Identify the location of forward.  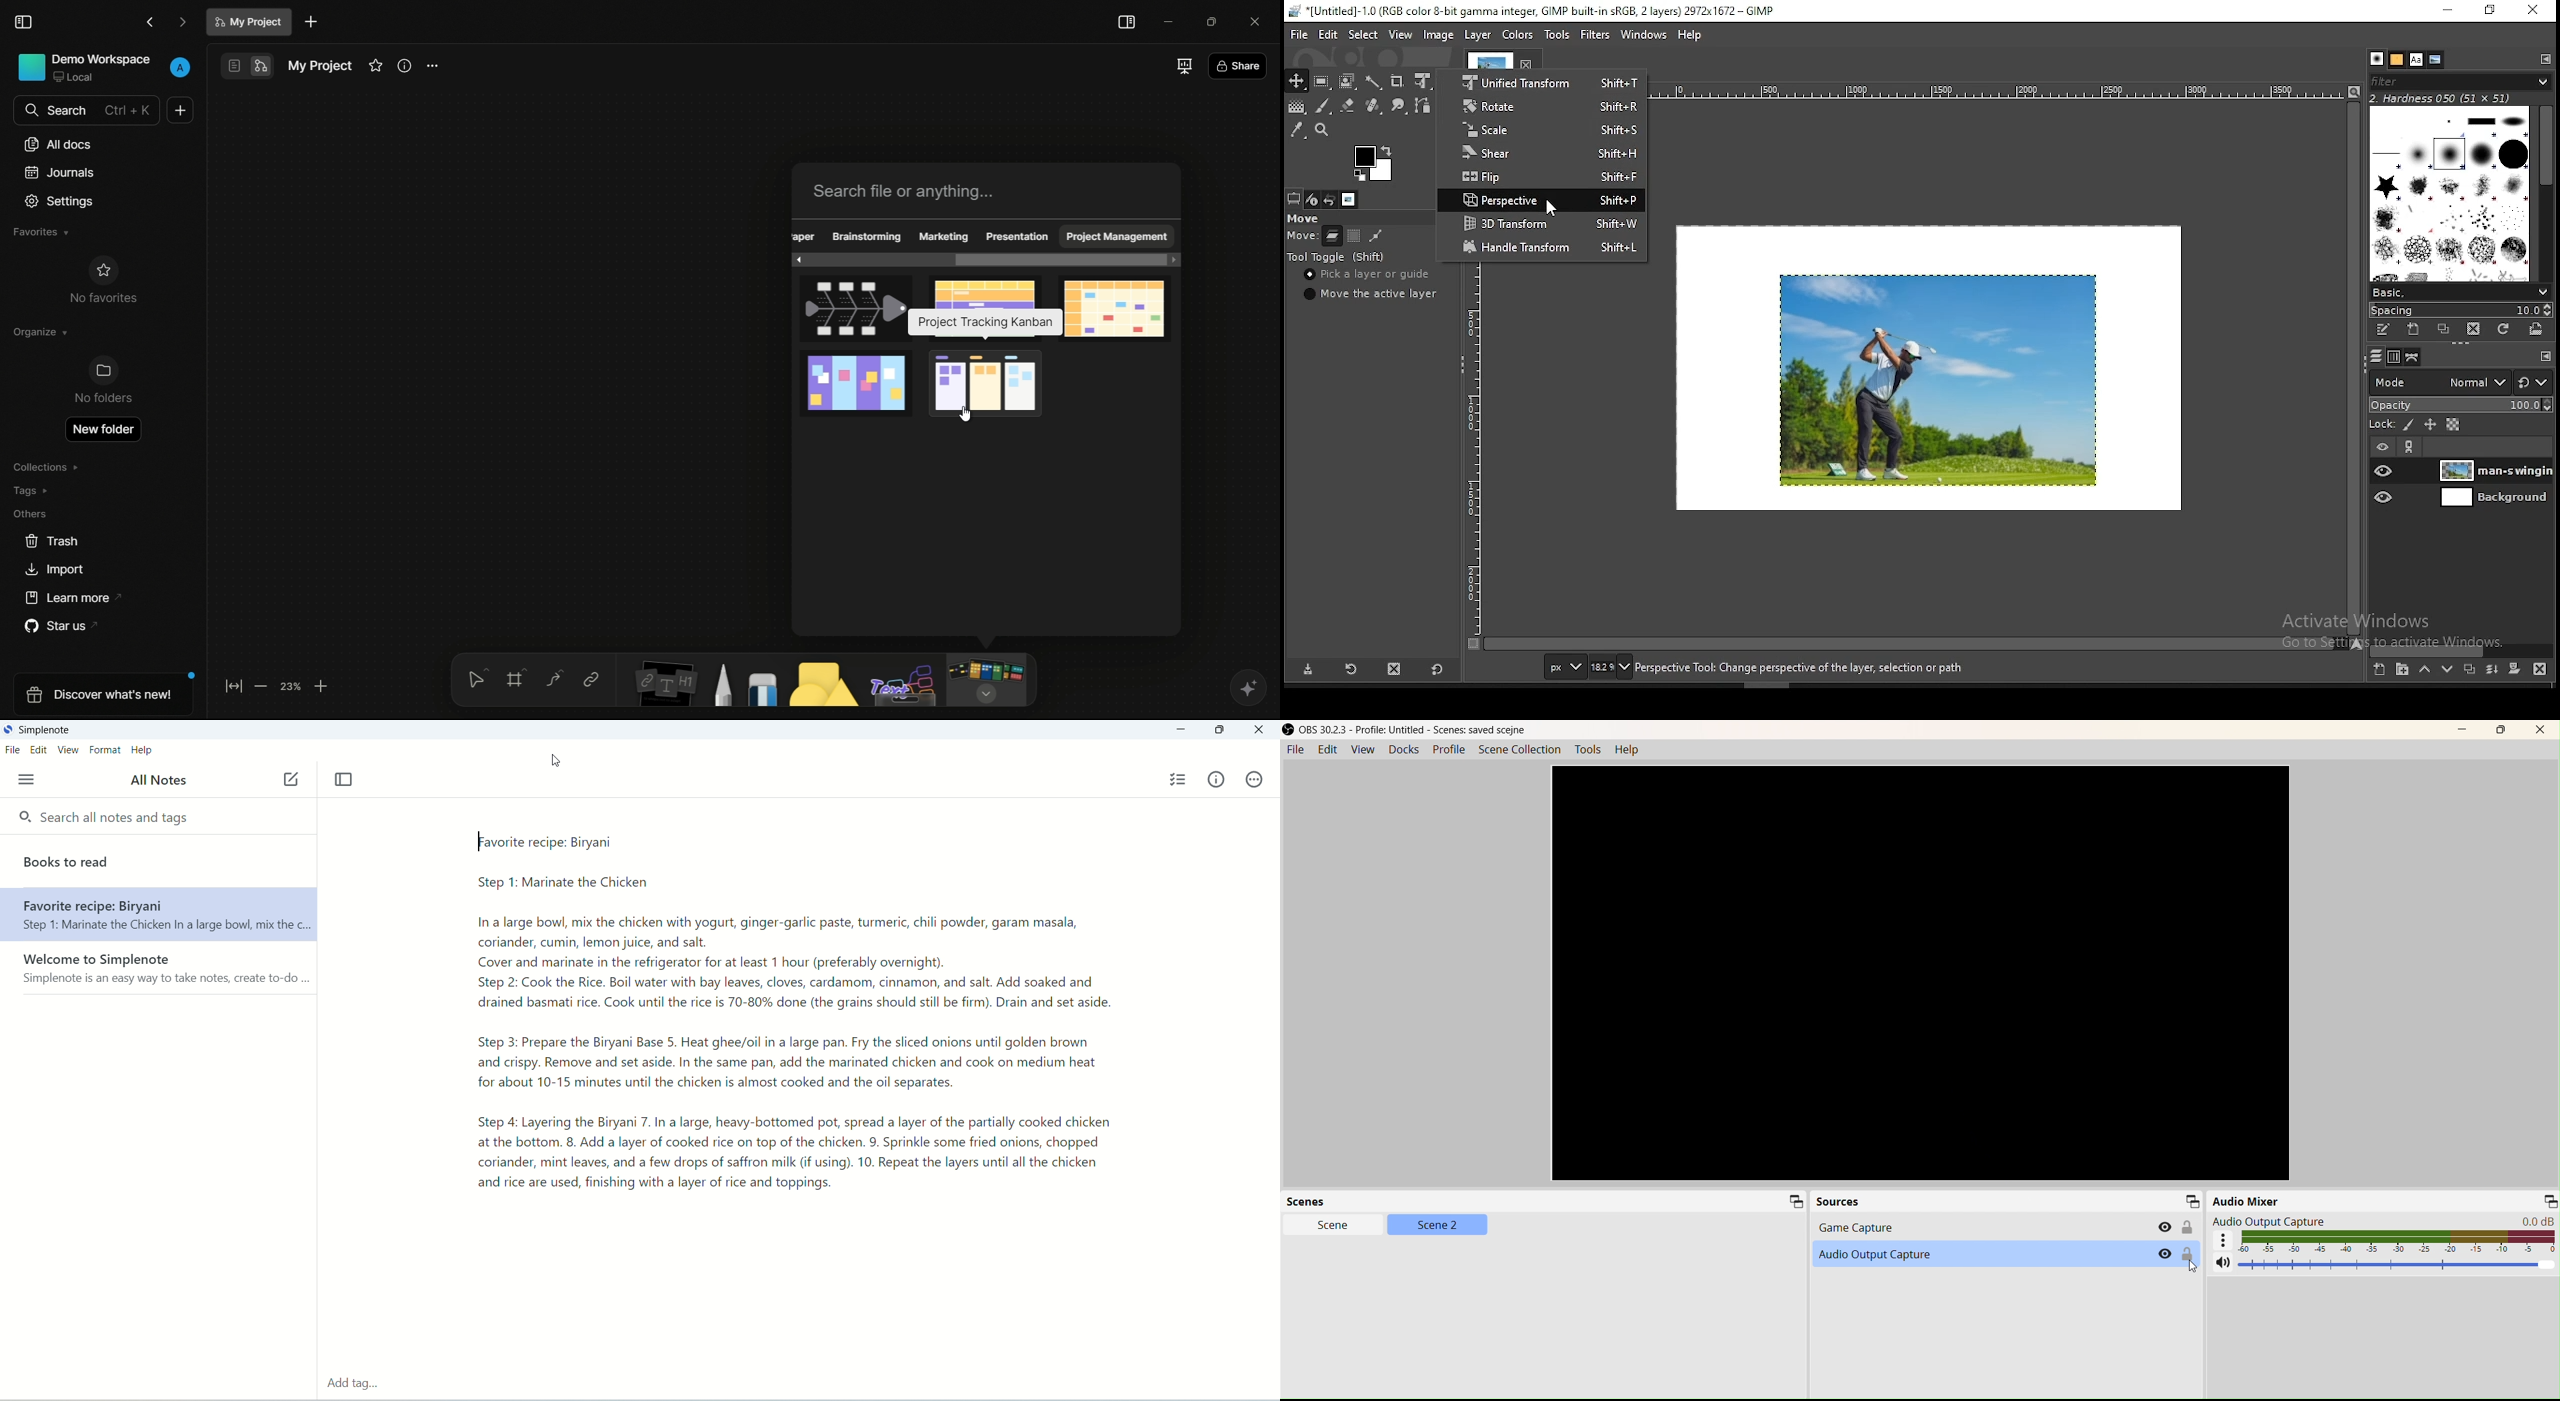
(183, 23).